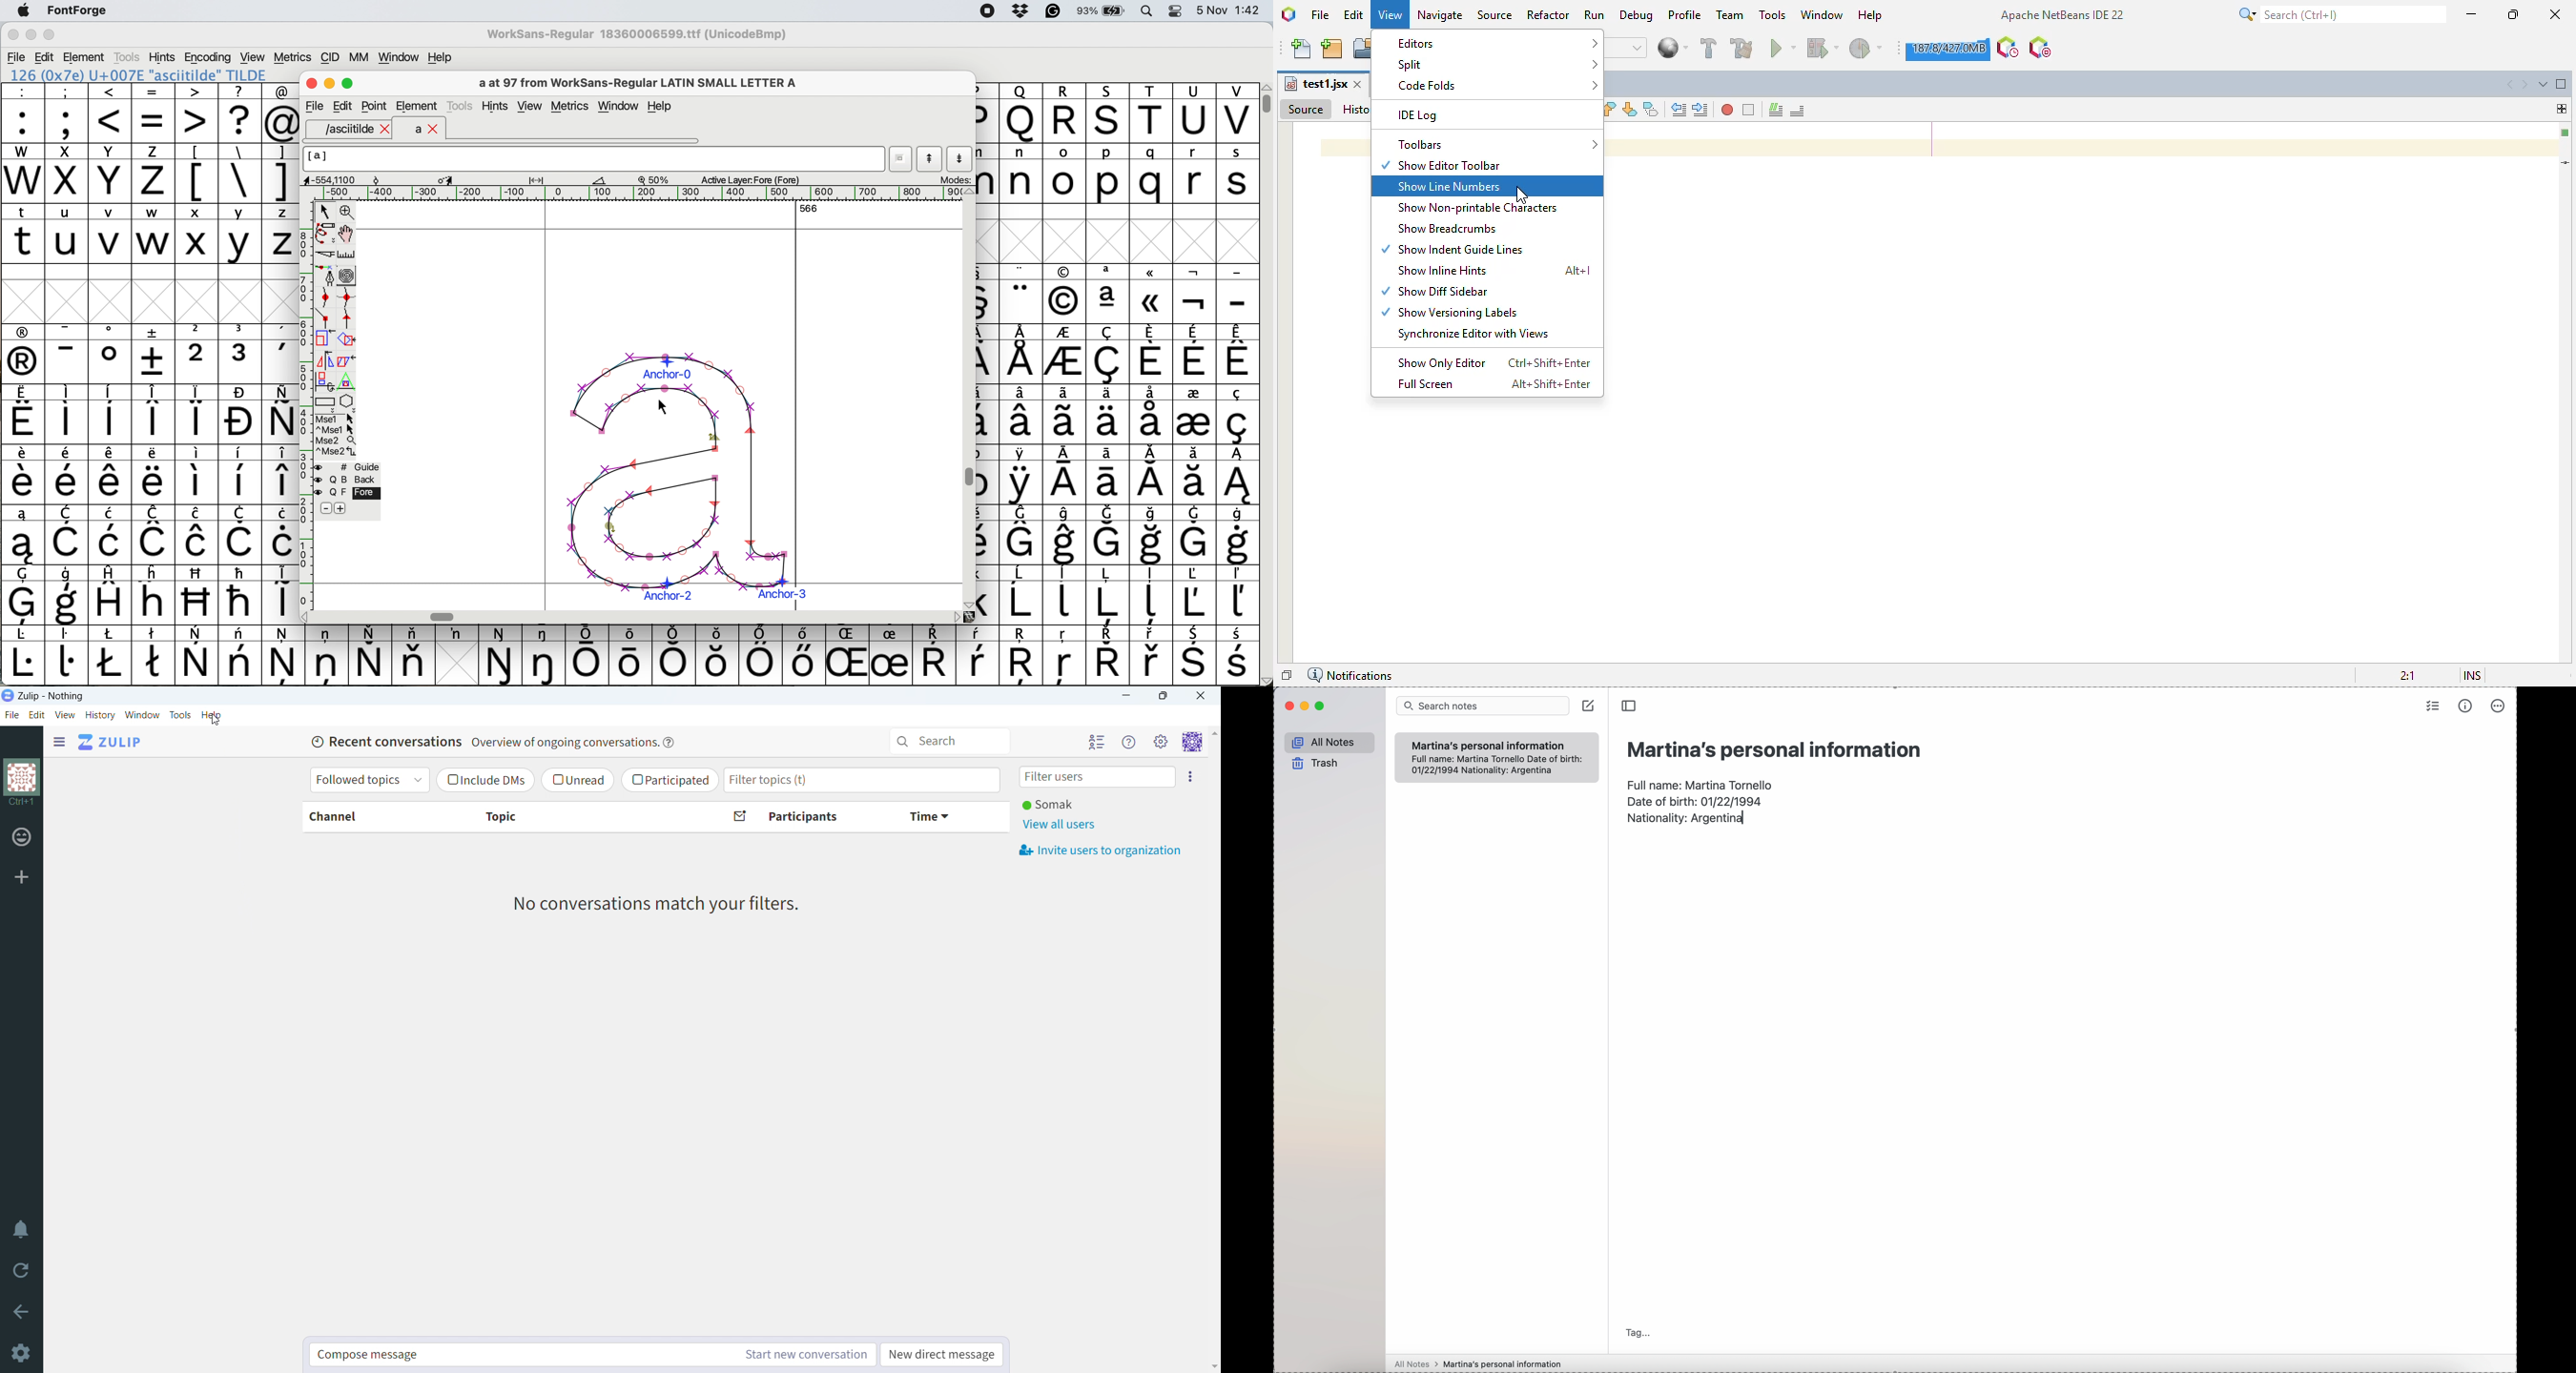 The image size is (2576, 1400). Describe the element at coordinates (1483, 706) in the screenshot. I see `search bar` at that location.